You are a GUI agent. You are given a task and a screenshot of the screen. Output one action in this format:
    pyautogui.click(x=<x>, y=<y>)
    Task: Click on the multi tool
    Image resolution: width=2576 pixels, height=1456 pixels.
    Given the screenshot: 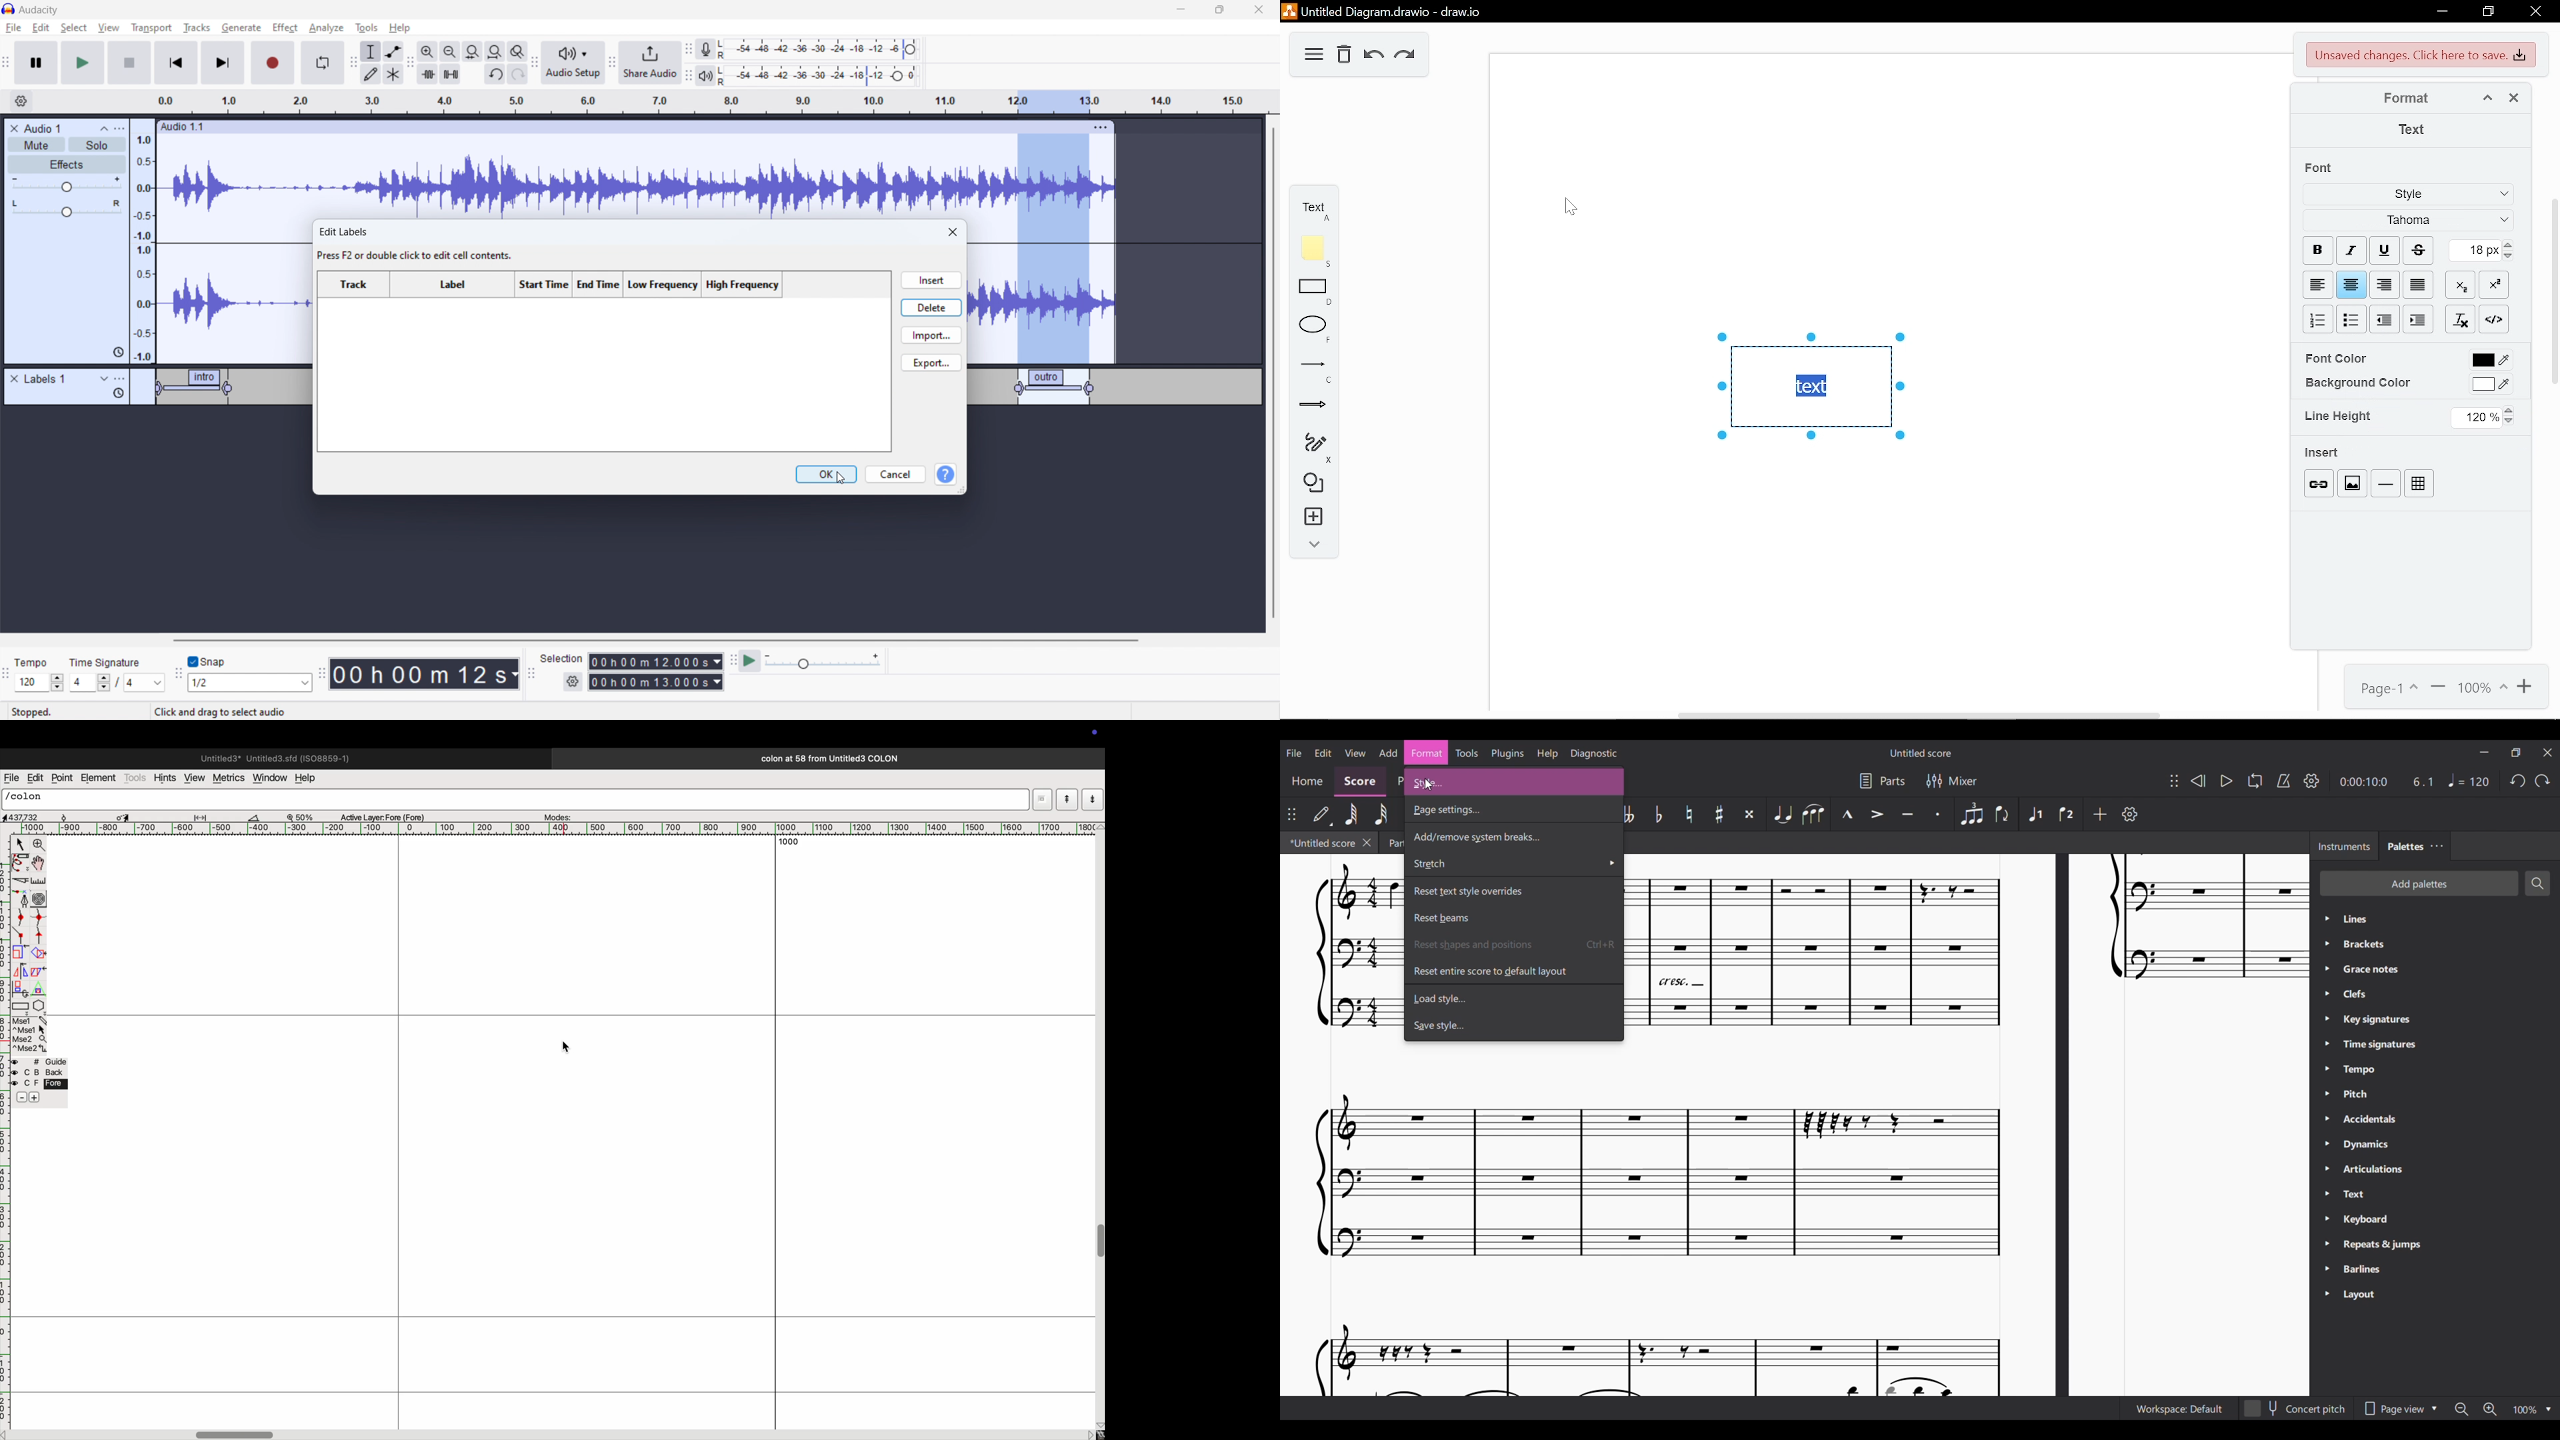 What is the action you would take?
    pyautogui.click(x=394, y=74)
    